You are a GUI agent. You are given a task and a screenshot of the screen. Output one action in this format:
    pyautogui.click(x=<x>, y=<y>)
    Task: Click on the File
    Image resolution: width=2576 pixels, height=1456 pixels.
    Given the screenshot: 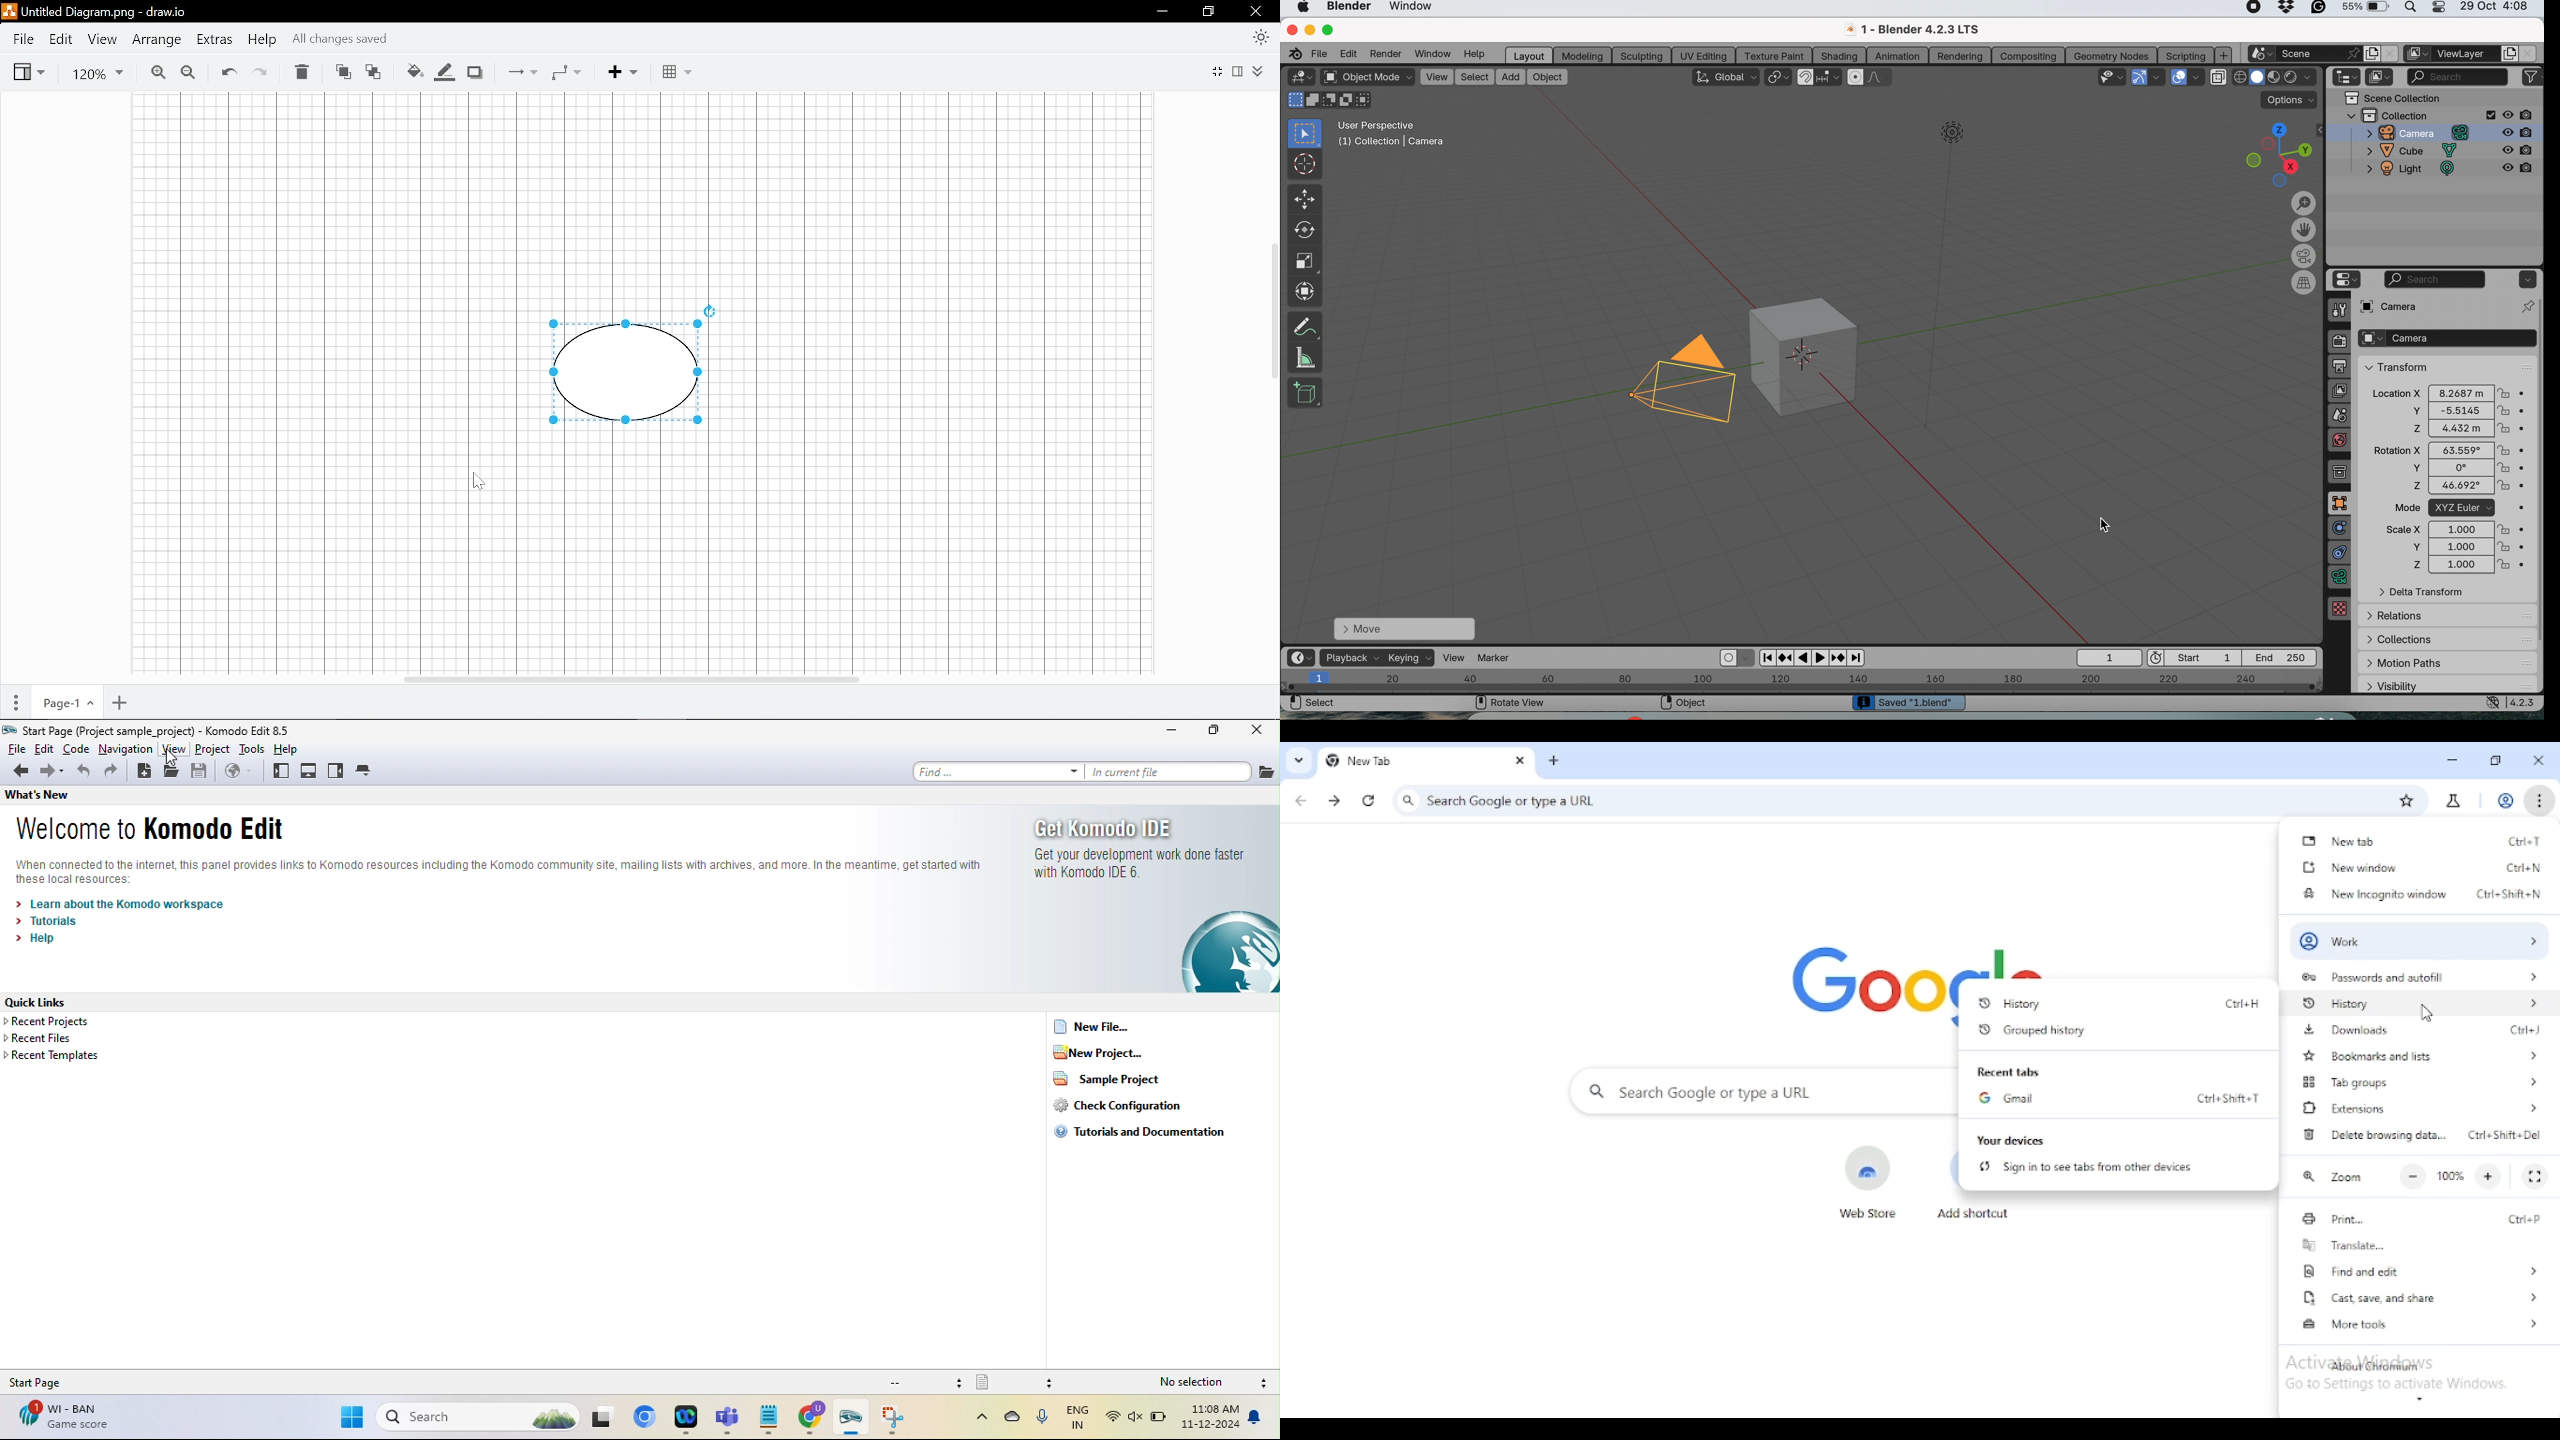 What is the action you would take?
    pyautogui.click(x=23, y=39)
    